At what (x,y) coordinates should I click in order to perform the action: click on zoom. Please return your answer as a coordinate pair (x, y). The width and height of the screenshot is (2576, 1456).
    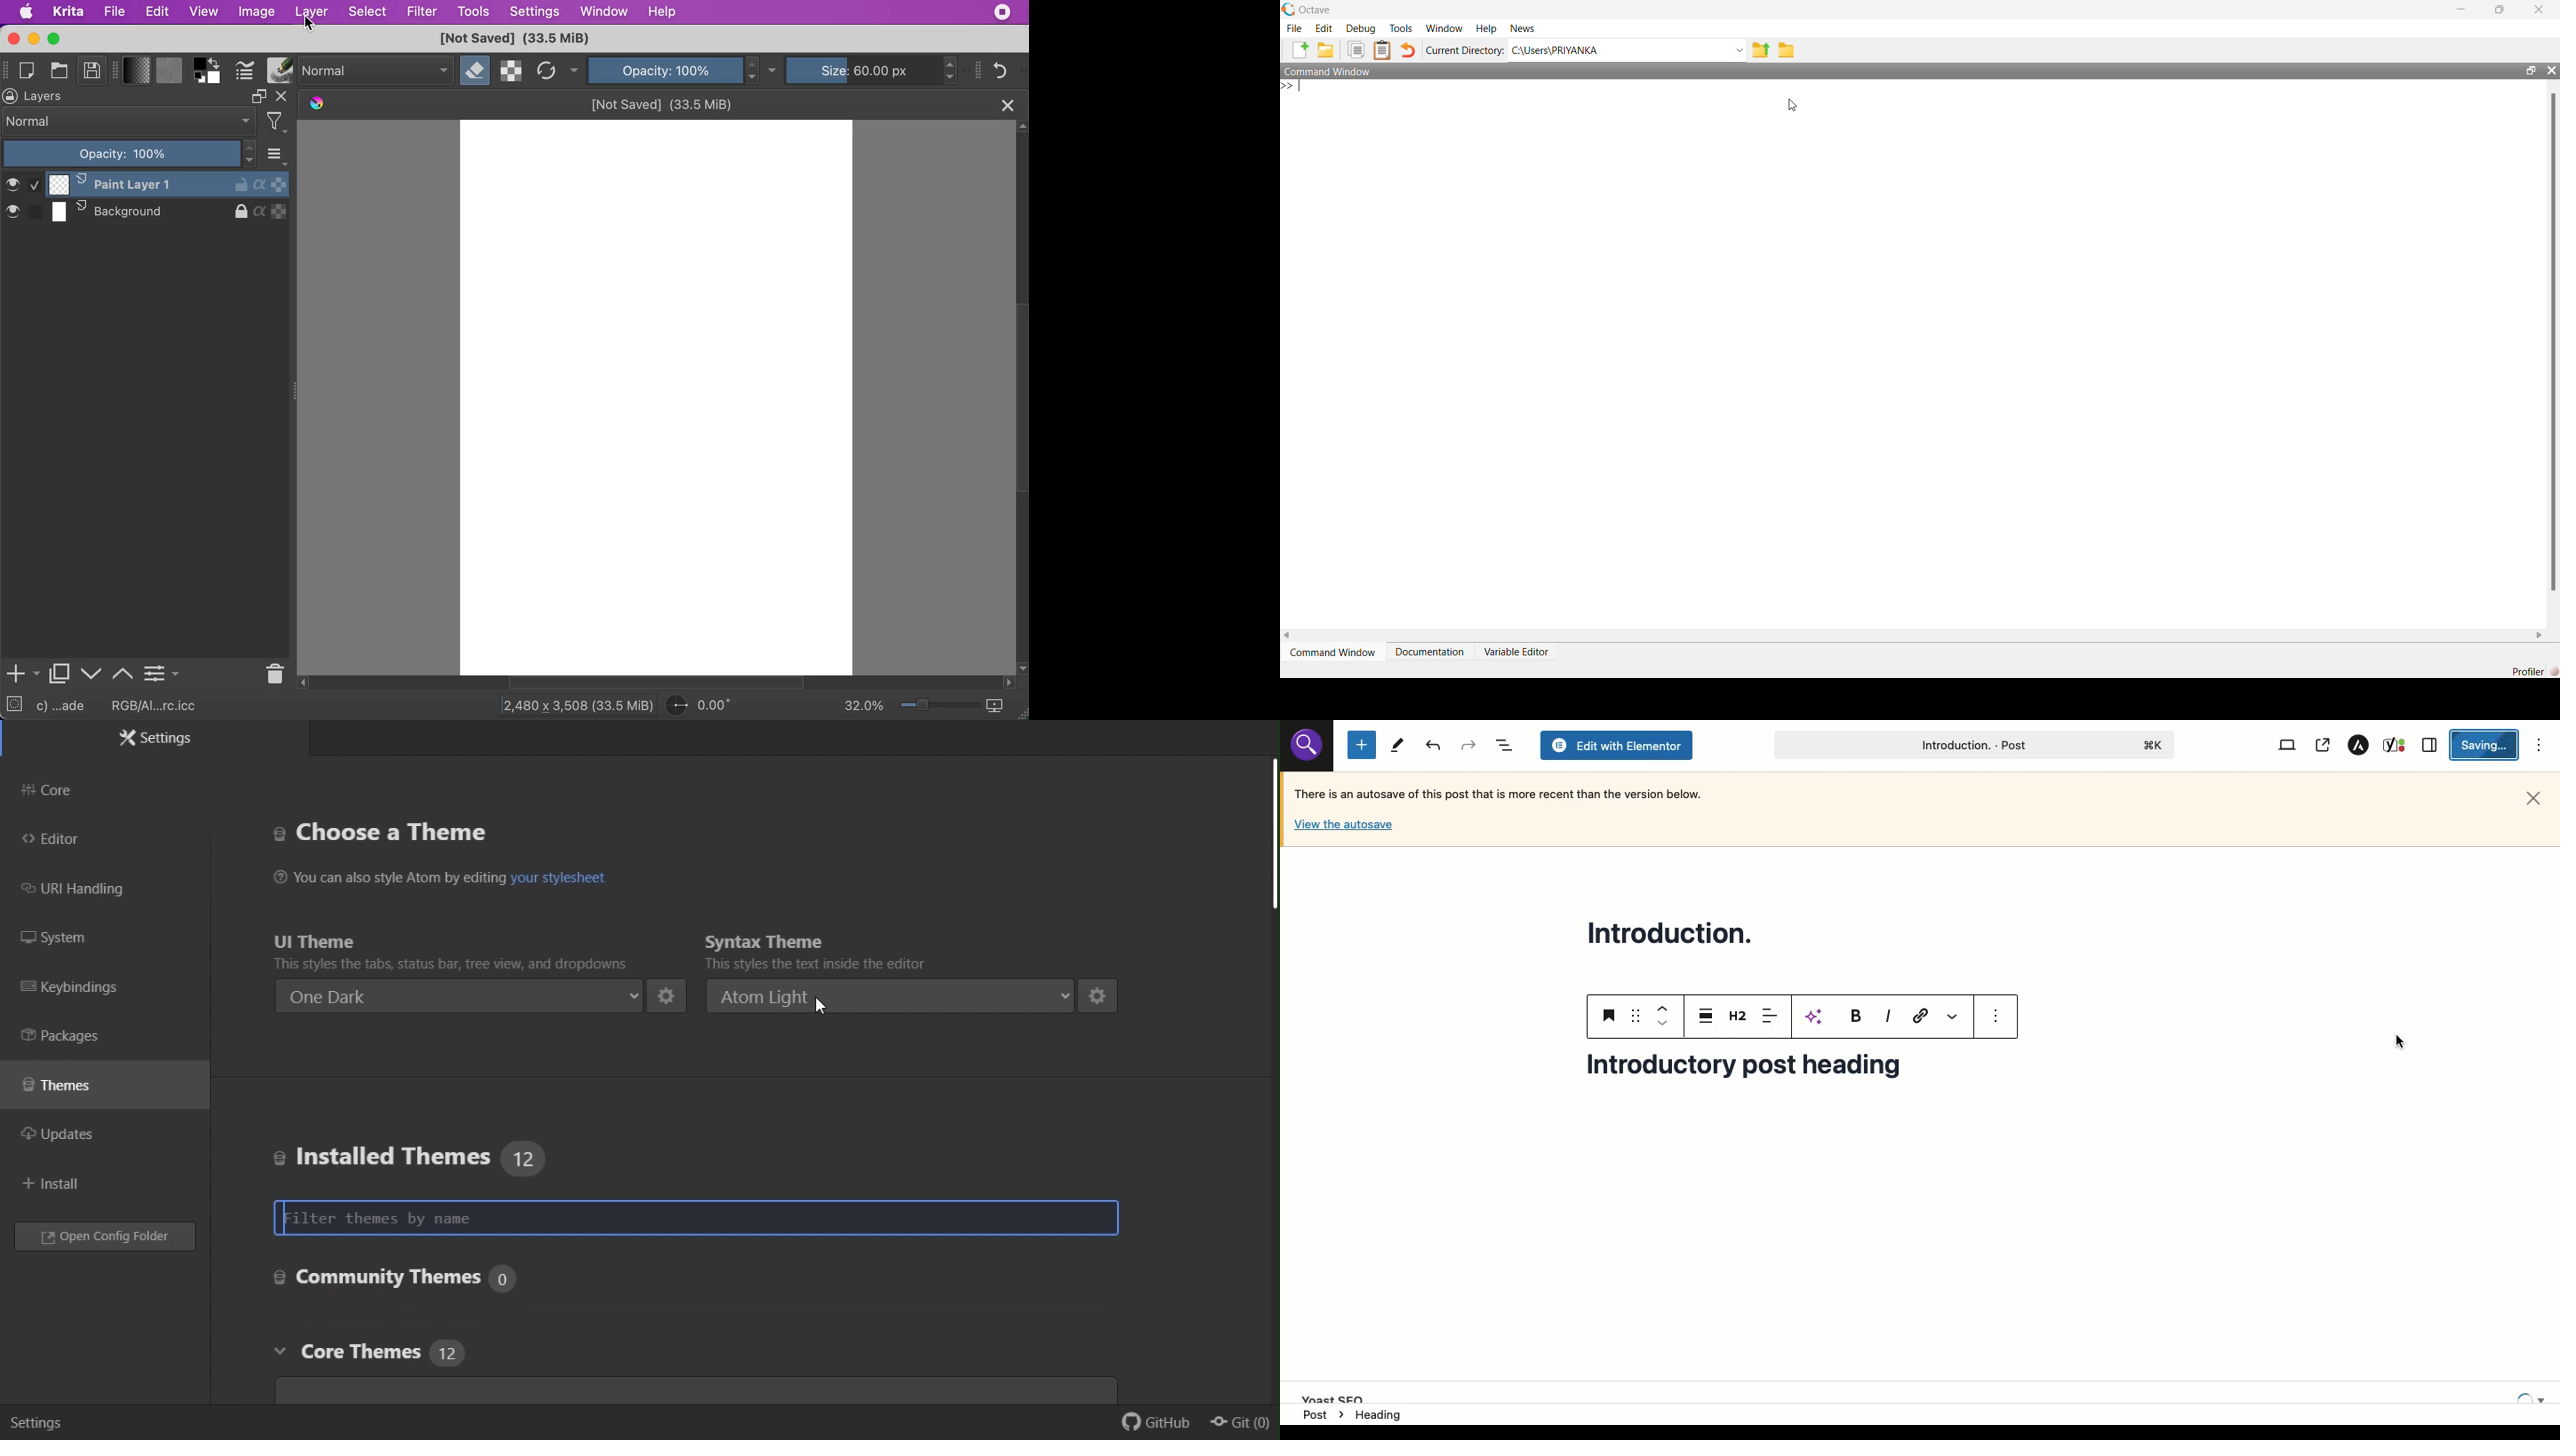
    Looking at the image, I should click on (941, 707).